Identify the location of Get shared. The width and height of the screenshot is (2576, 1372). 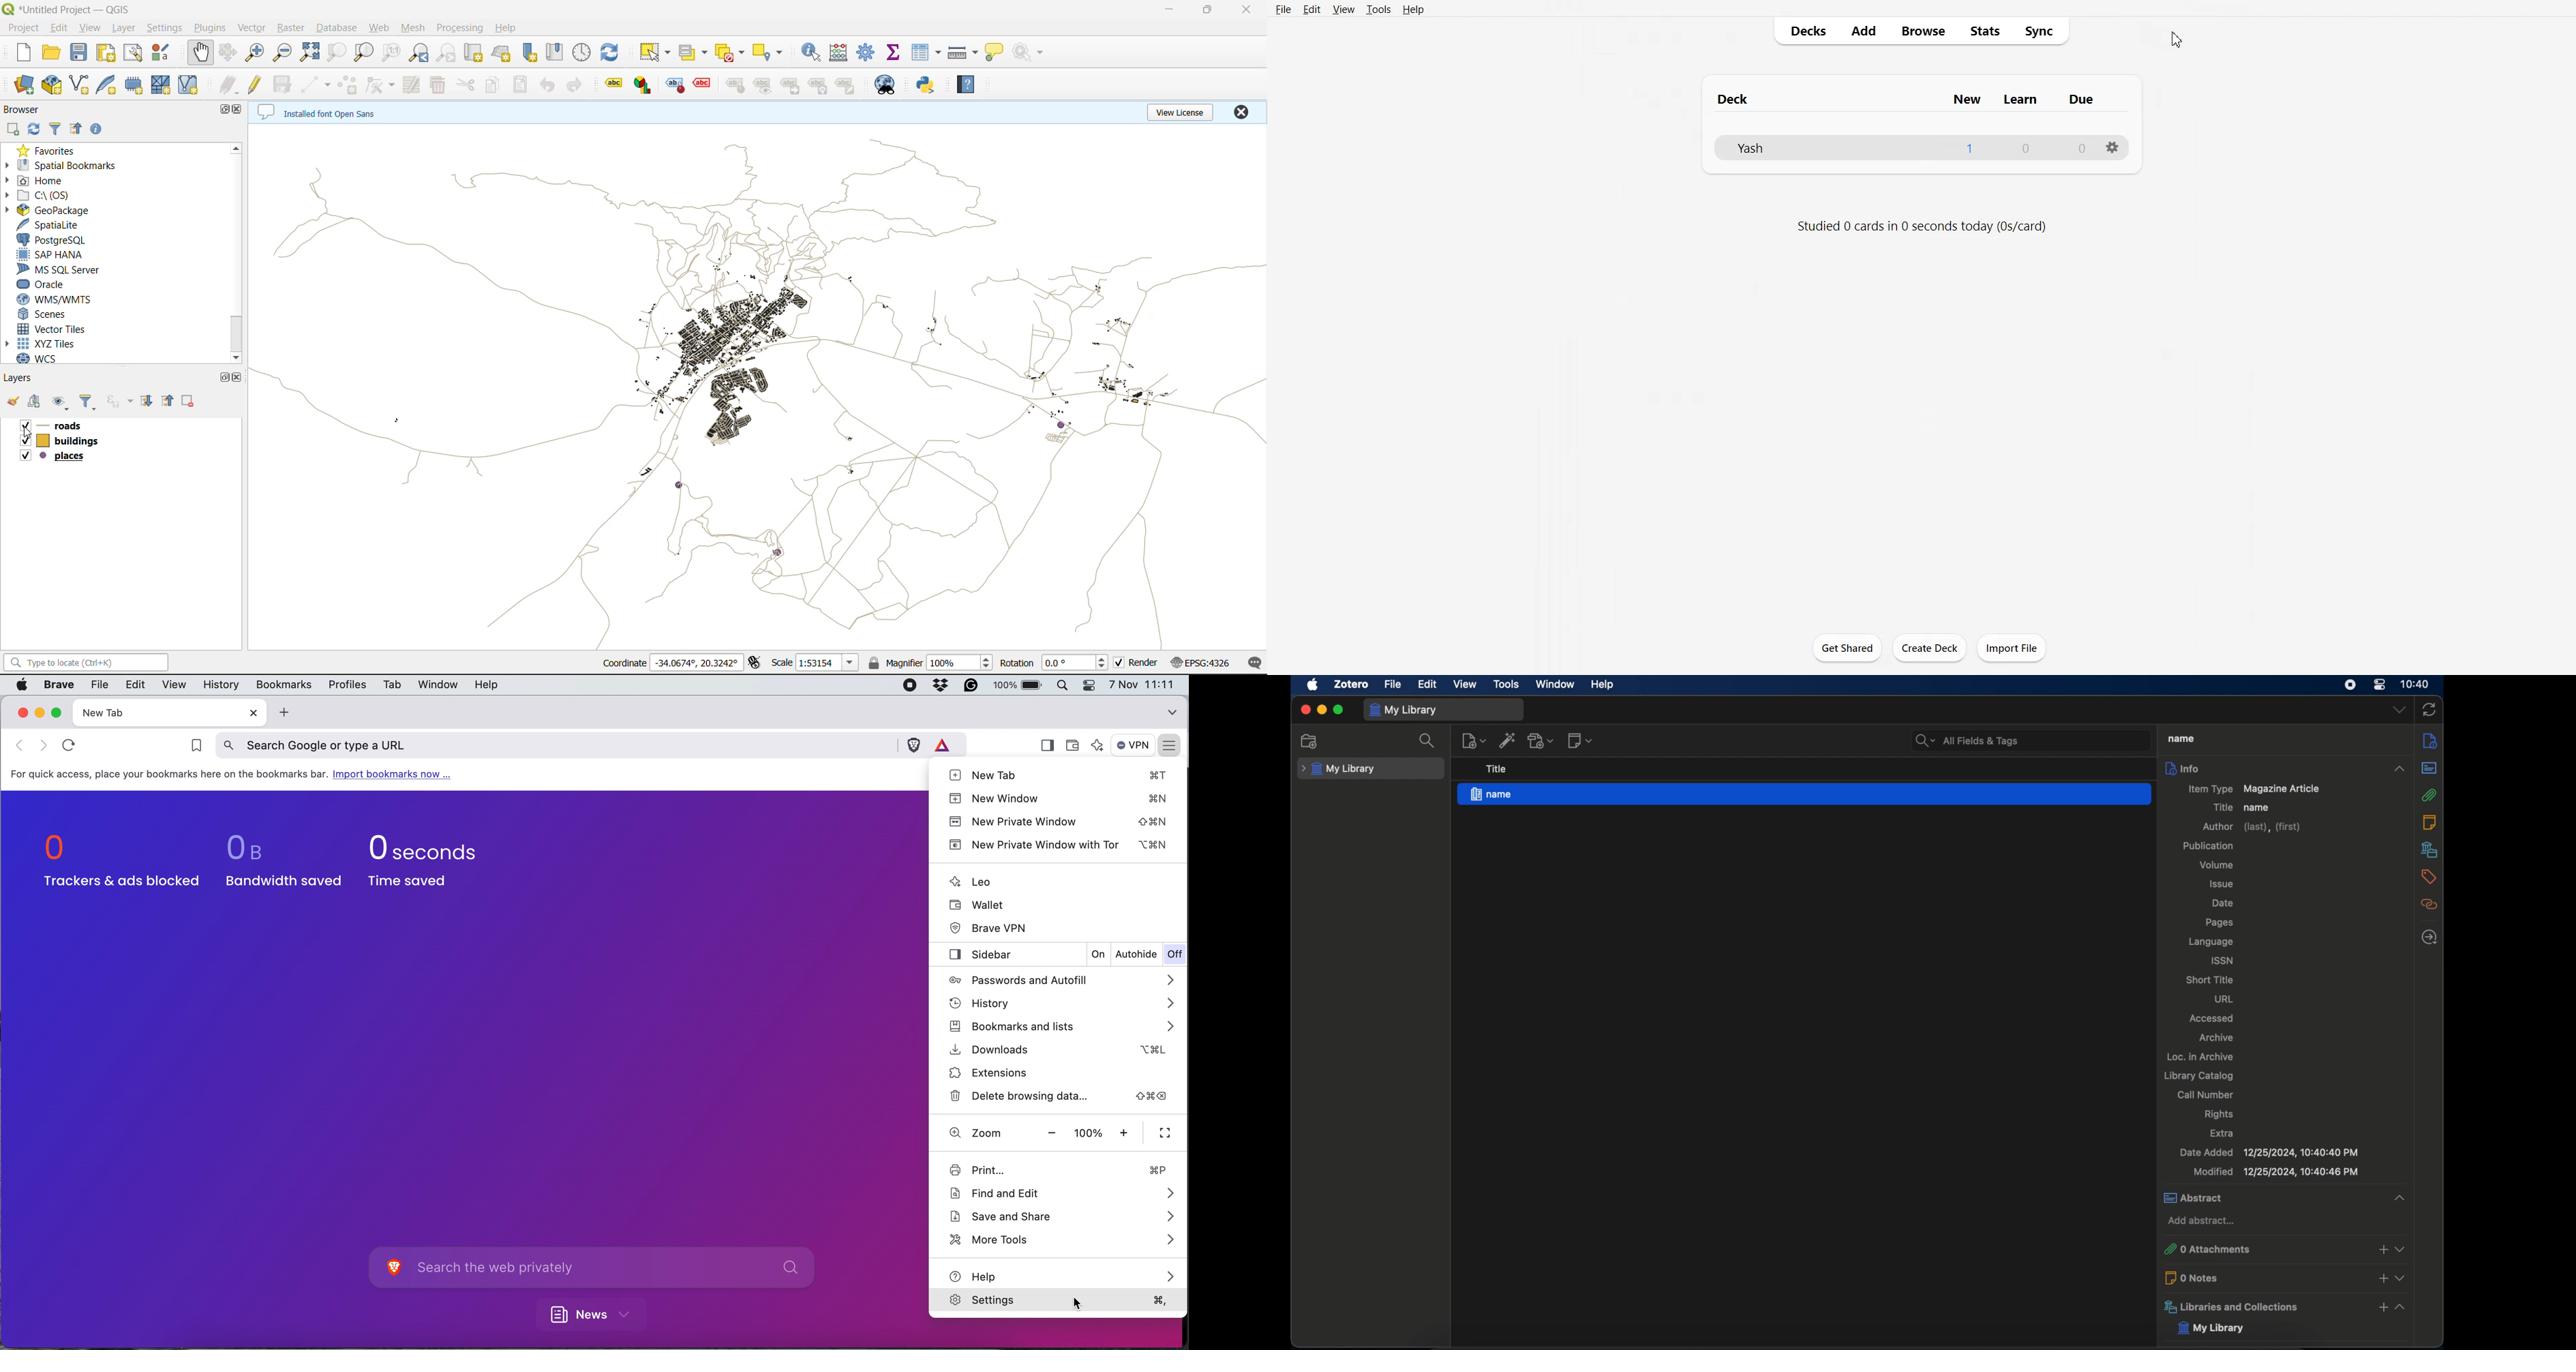
(1847, 646).